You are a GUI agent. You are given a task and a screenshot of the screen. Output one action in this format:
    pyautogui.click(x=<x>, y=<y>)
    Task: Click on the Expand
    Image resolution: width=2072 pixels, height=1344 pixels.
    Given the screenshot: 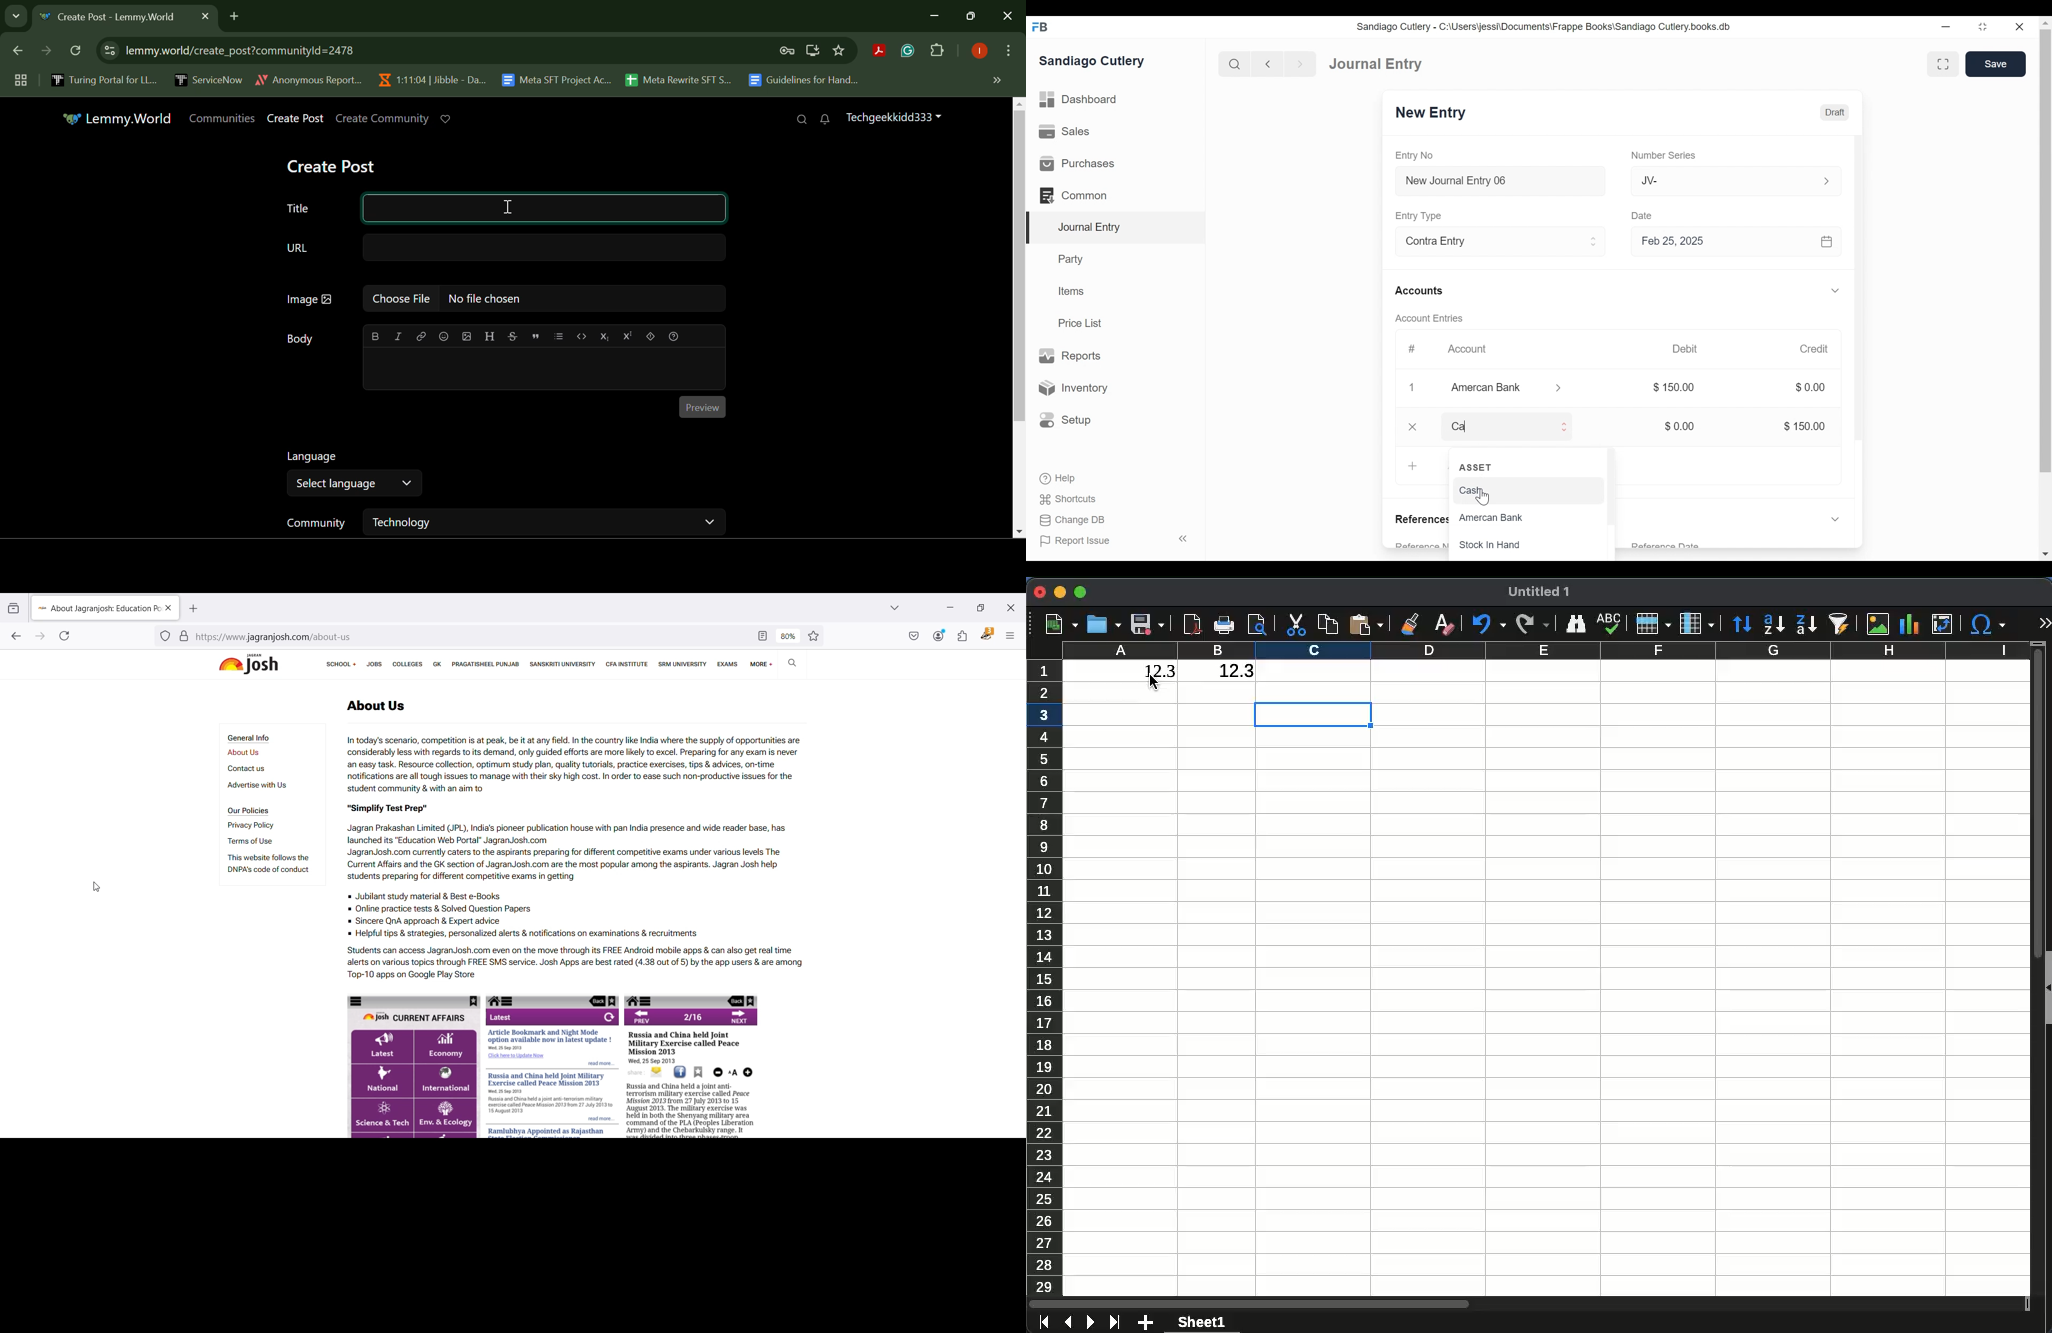 What is the action you would take?
    pyautogui.click(x=1828, y=180)
    